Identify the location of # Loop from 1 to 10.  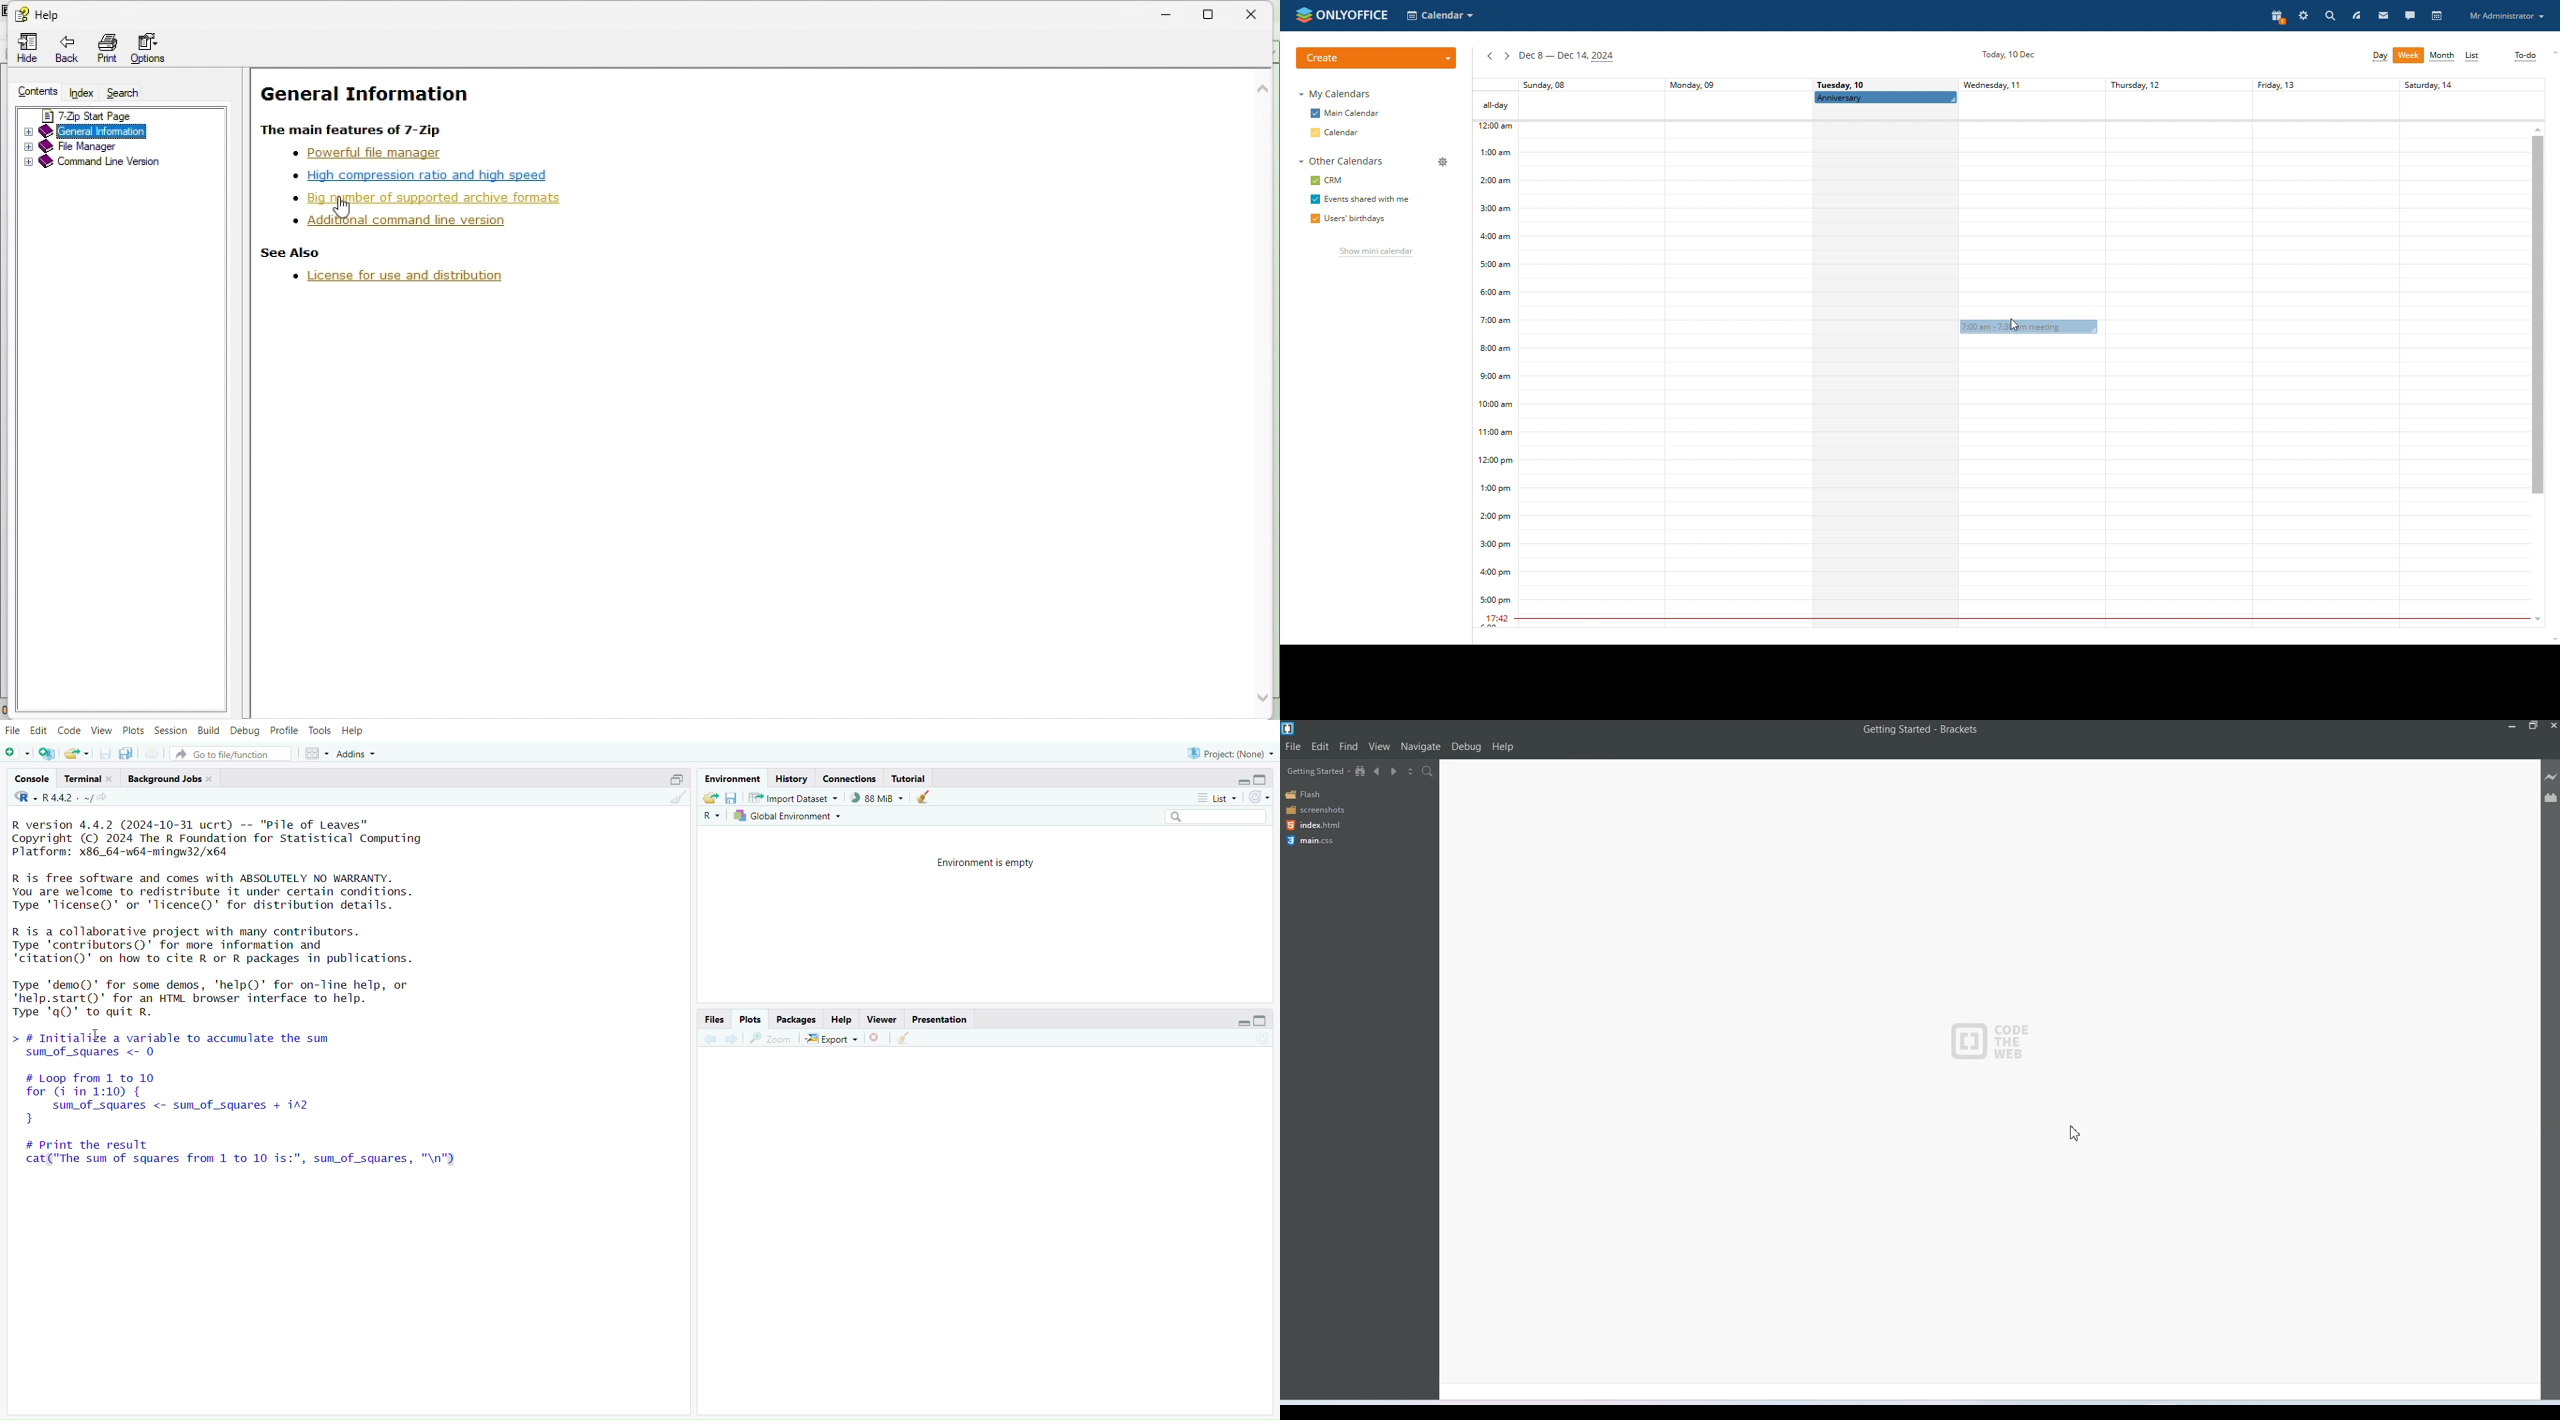
(93, 1077).